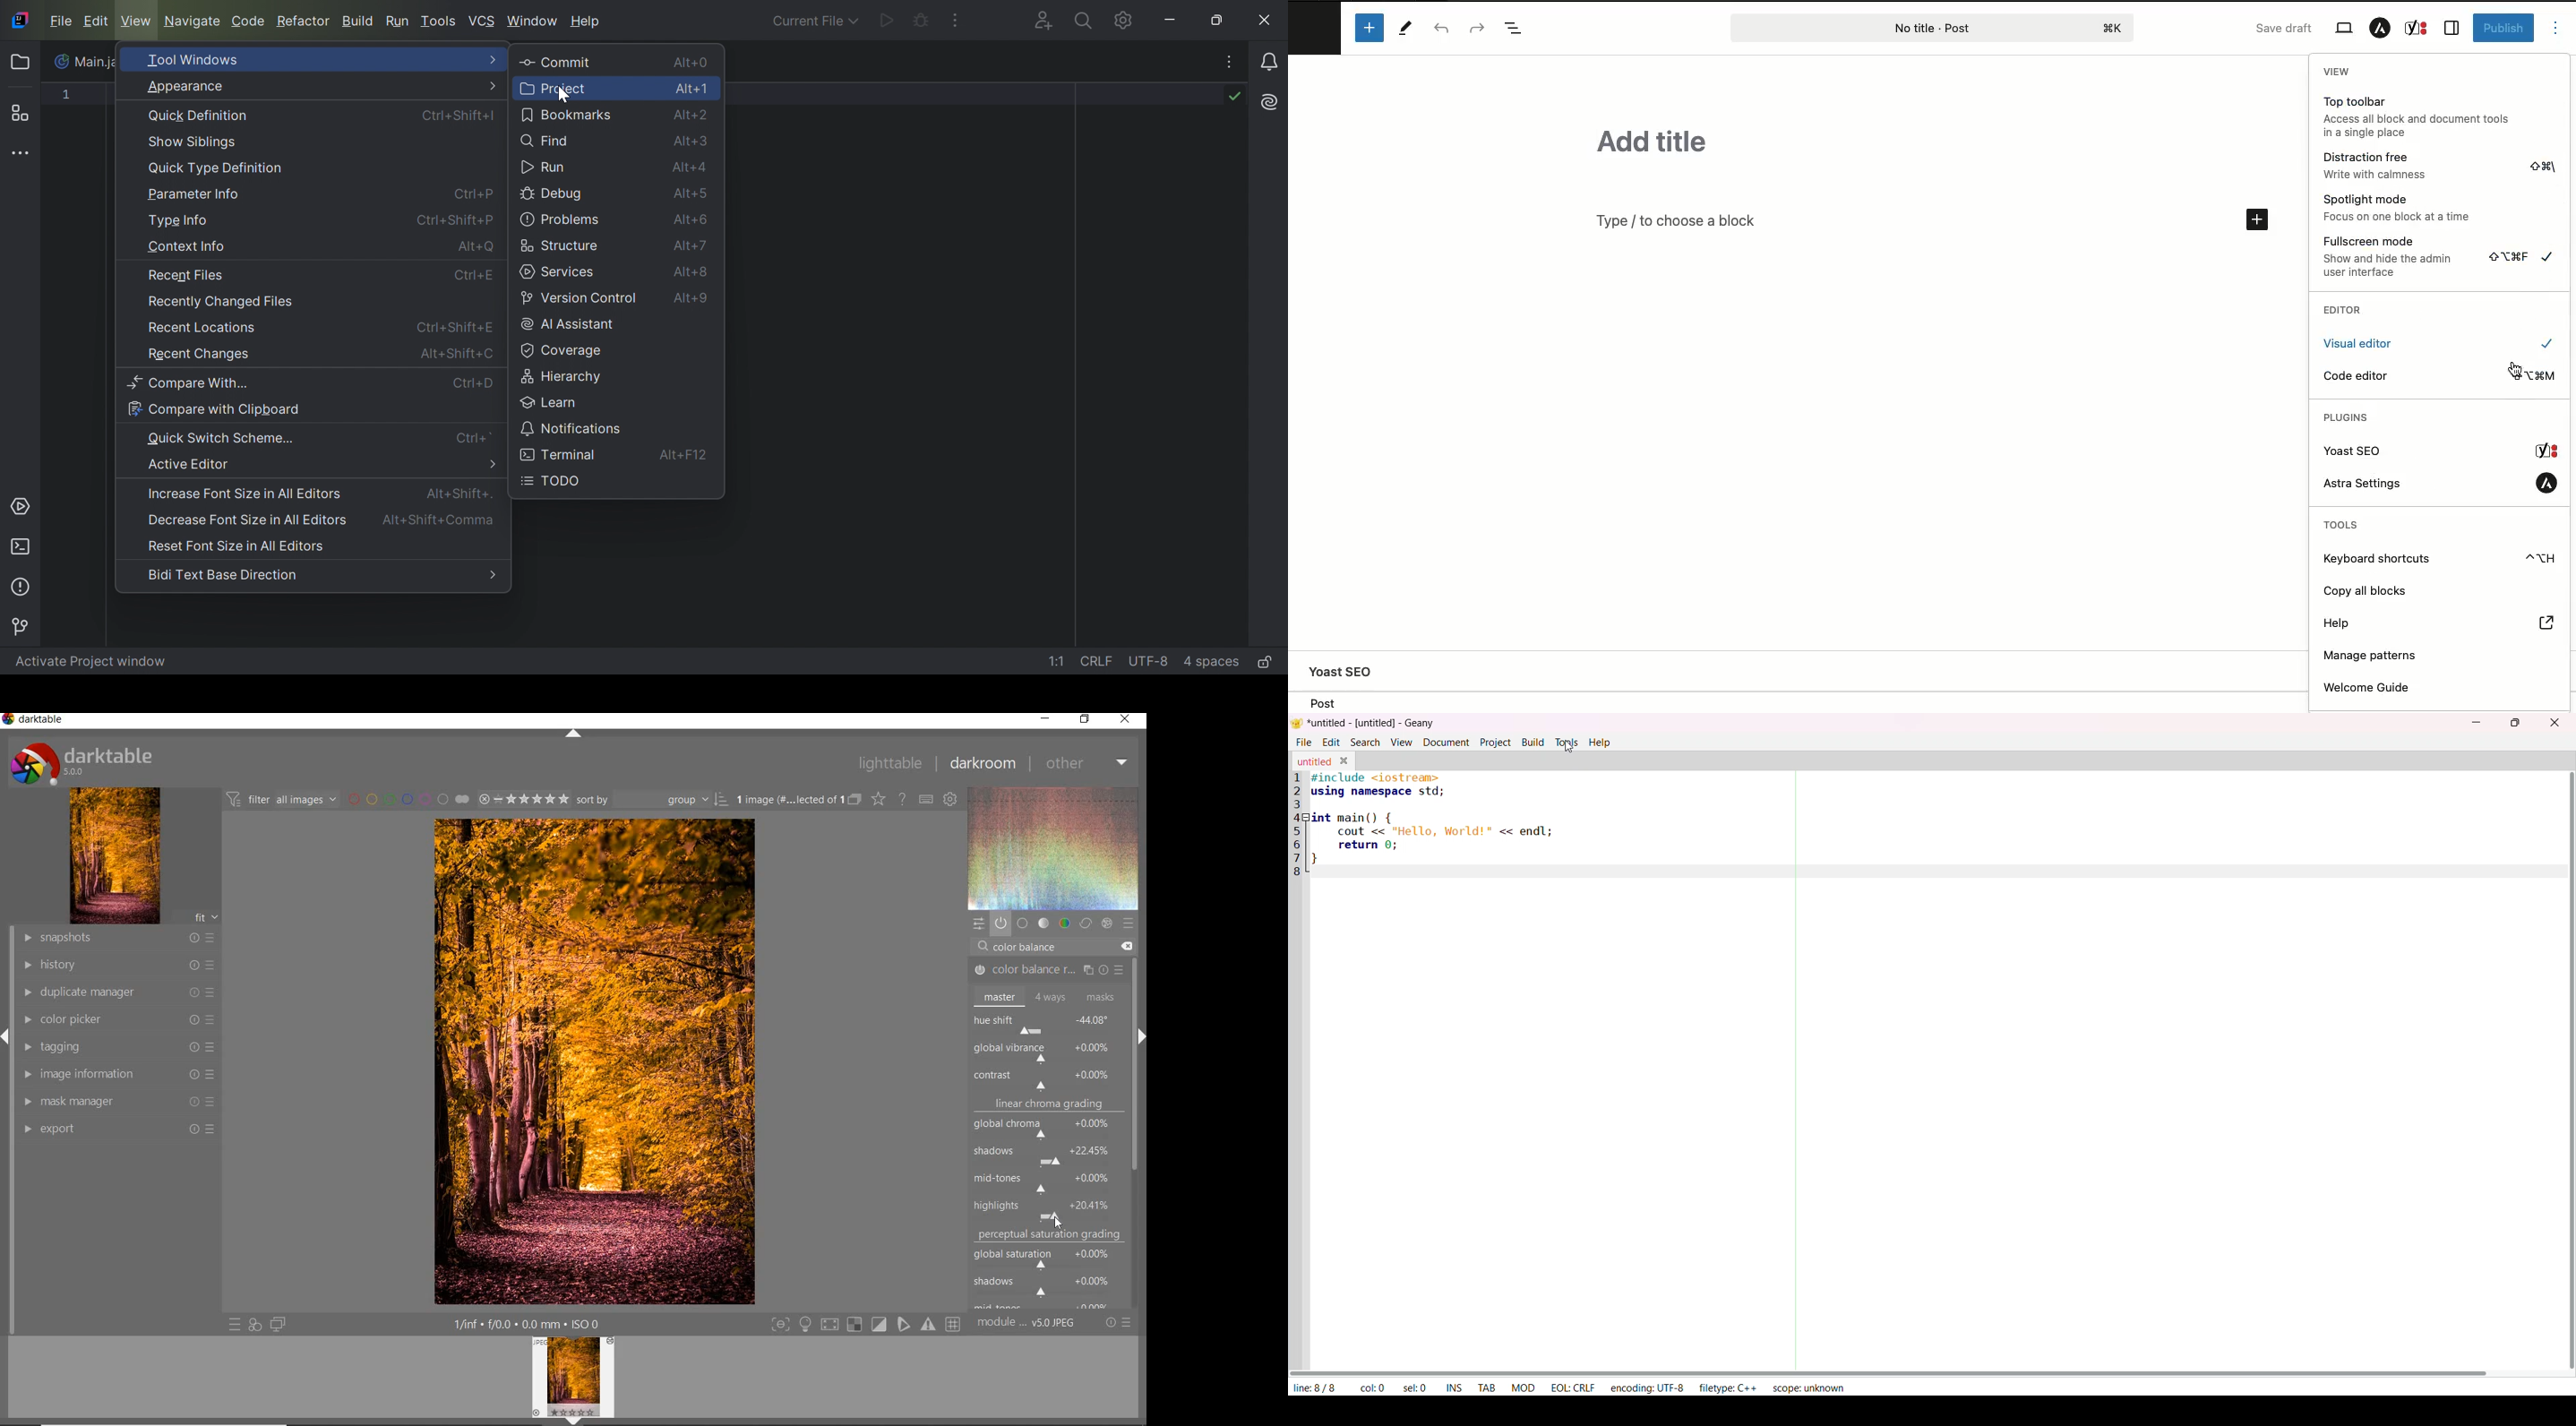 The width and height of the screenshot is (2576, 1428). Describe the element at coordinates (2439, 451) in the screenshot. I see `Yoast` at that location.